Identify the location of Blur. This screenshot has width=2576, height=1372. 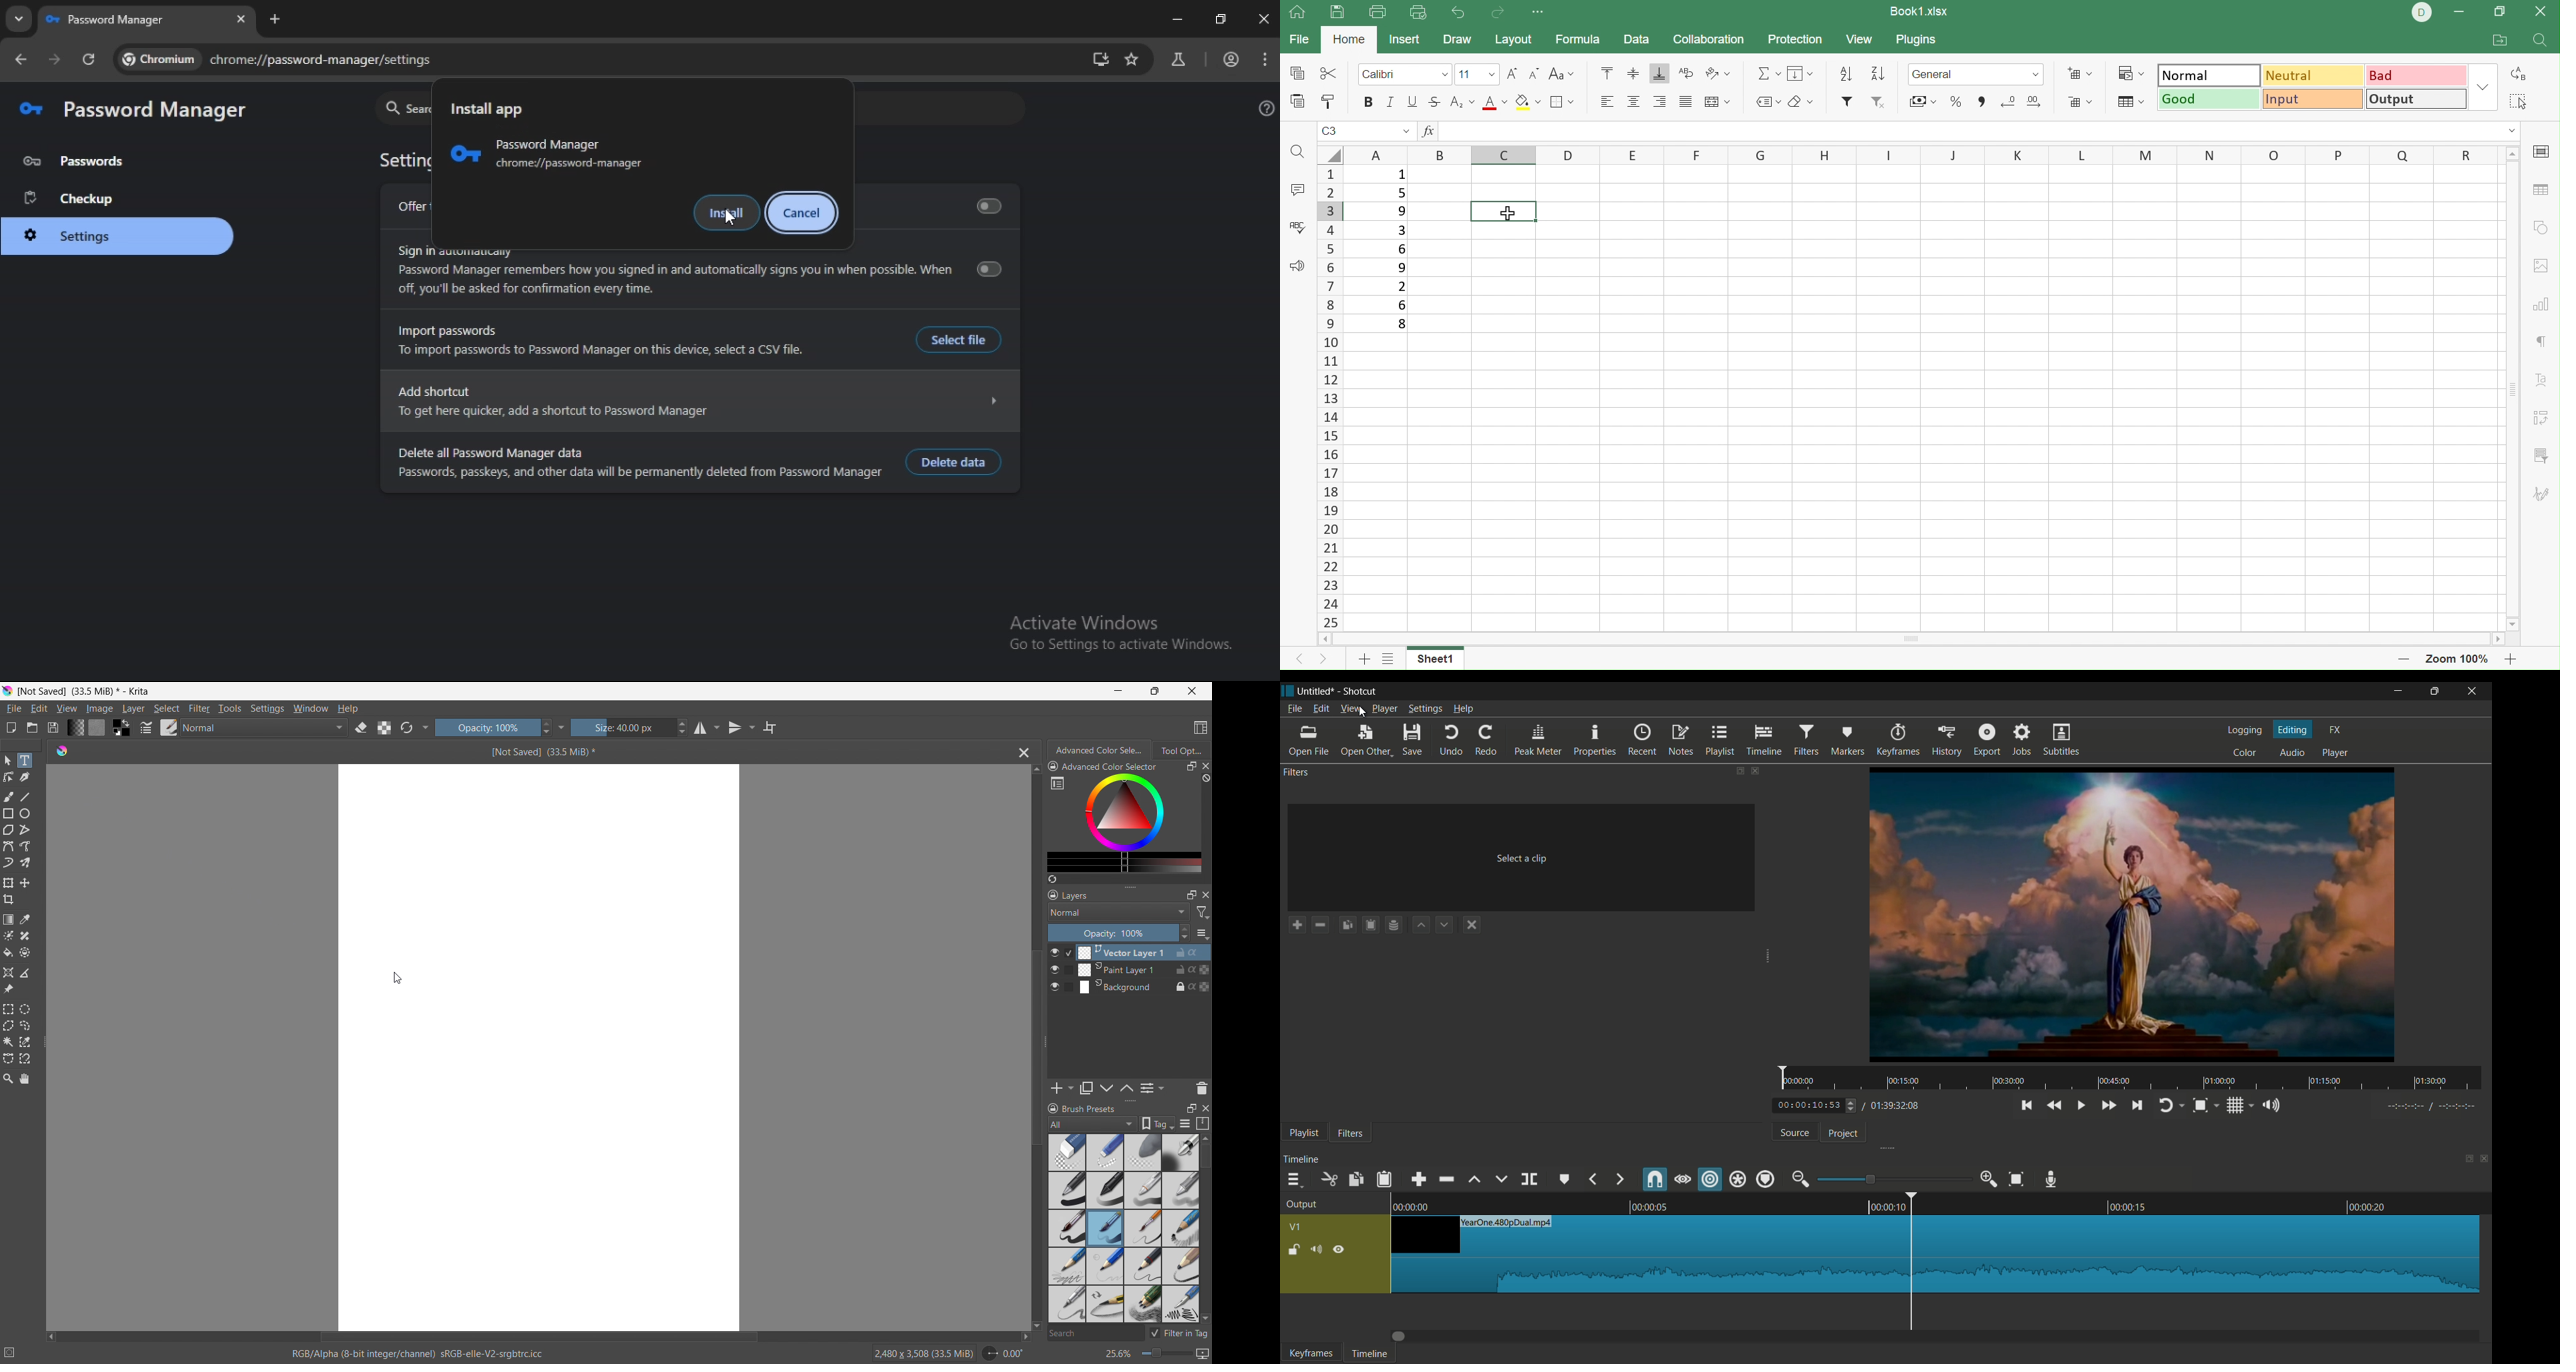
(1068, 1152).